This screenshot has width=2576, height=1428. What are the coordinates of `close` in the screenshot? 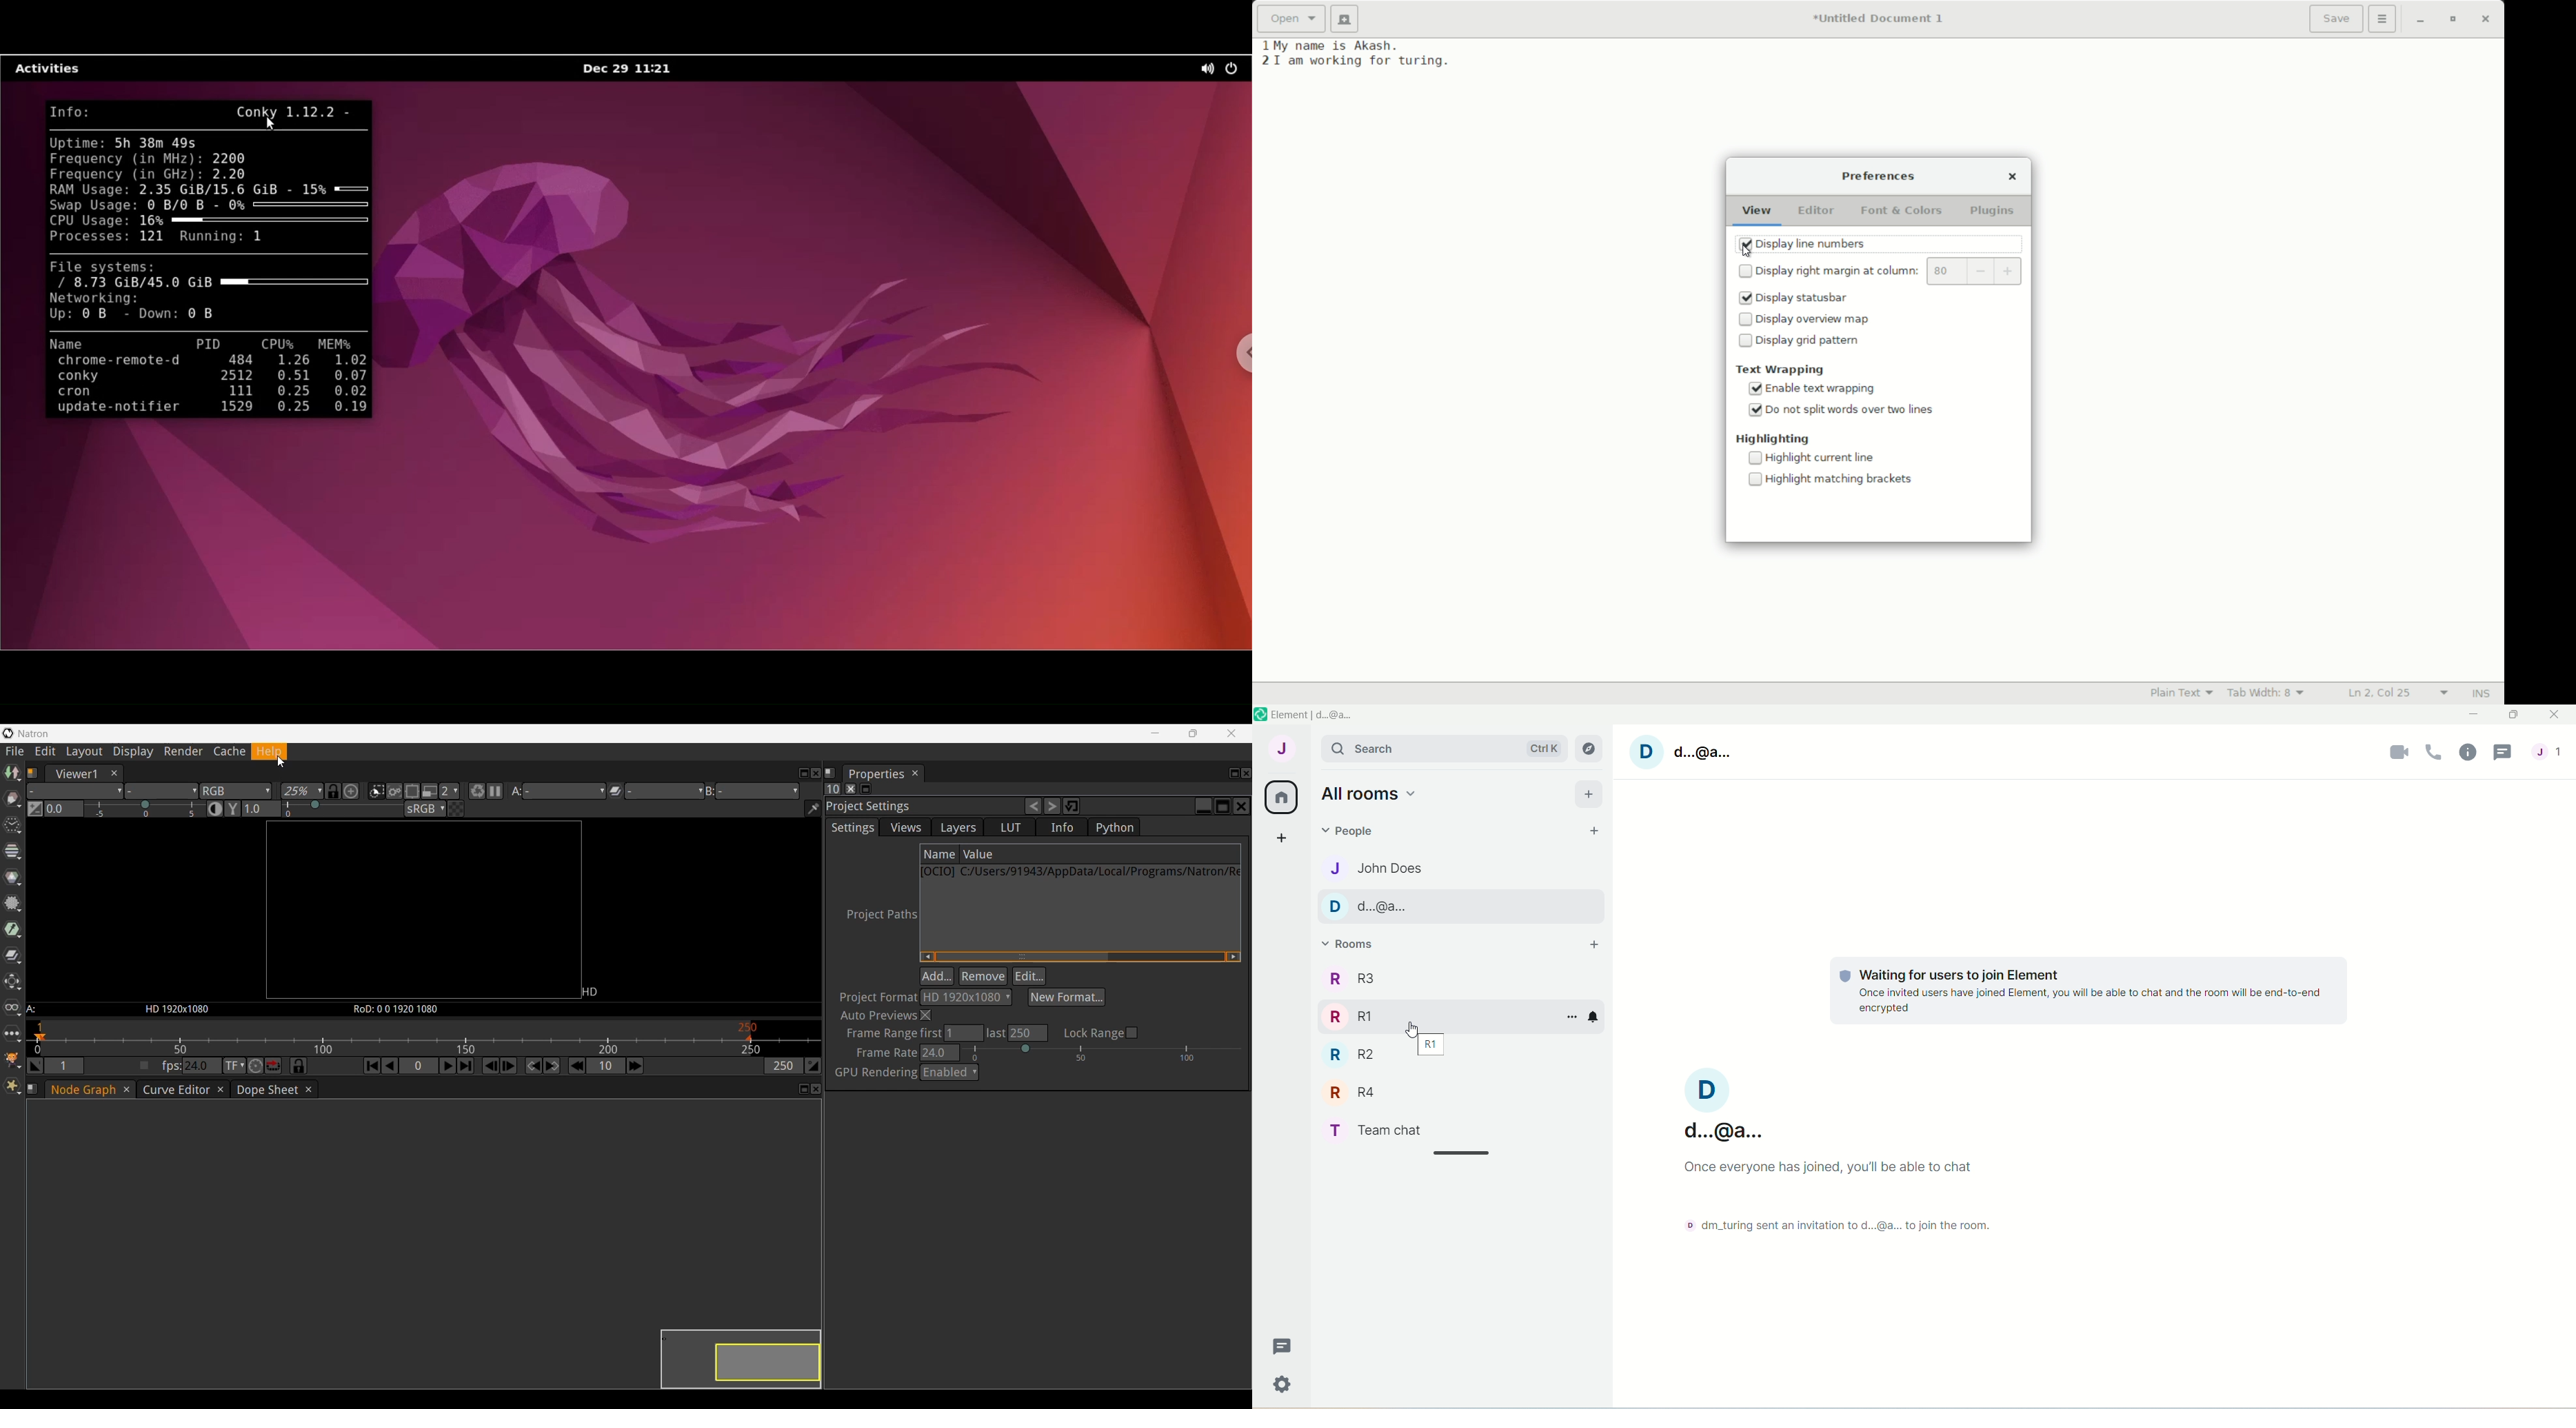 It's located at (2555, 716).